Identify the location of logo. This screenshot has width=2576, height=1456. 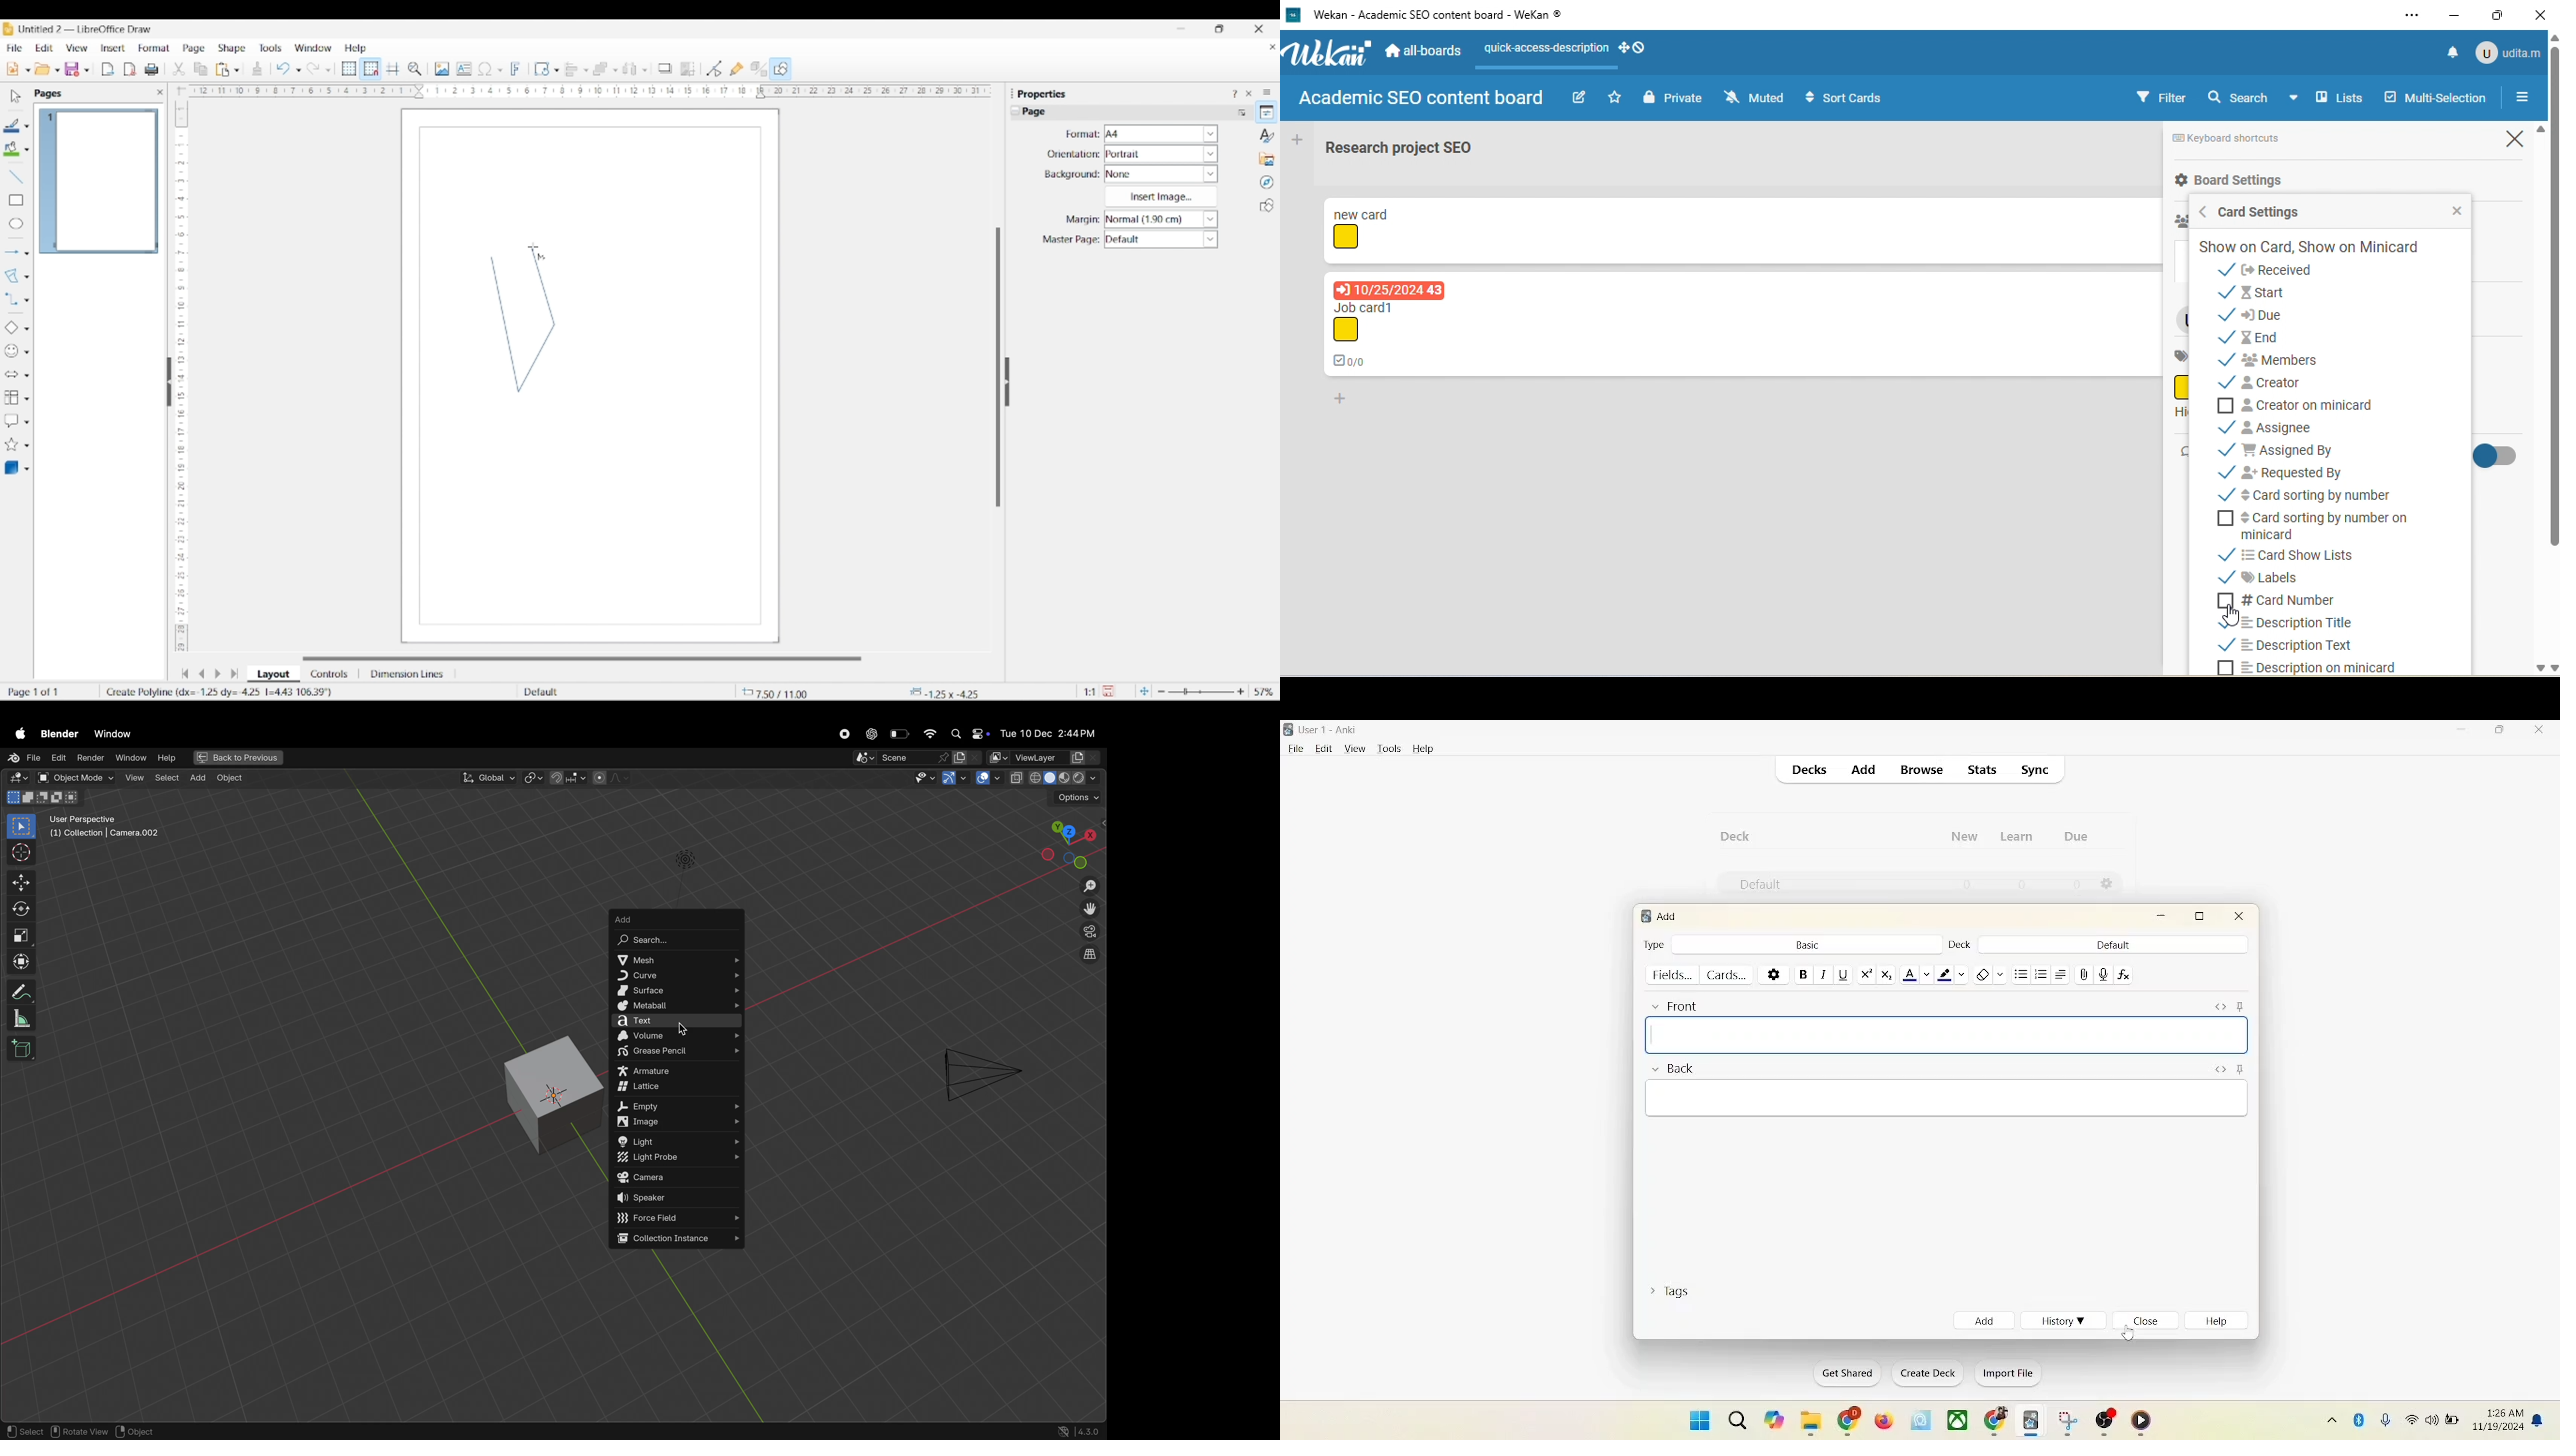
(1644, 916).